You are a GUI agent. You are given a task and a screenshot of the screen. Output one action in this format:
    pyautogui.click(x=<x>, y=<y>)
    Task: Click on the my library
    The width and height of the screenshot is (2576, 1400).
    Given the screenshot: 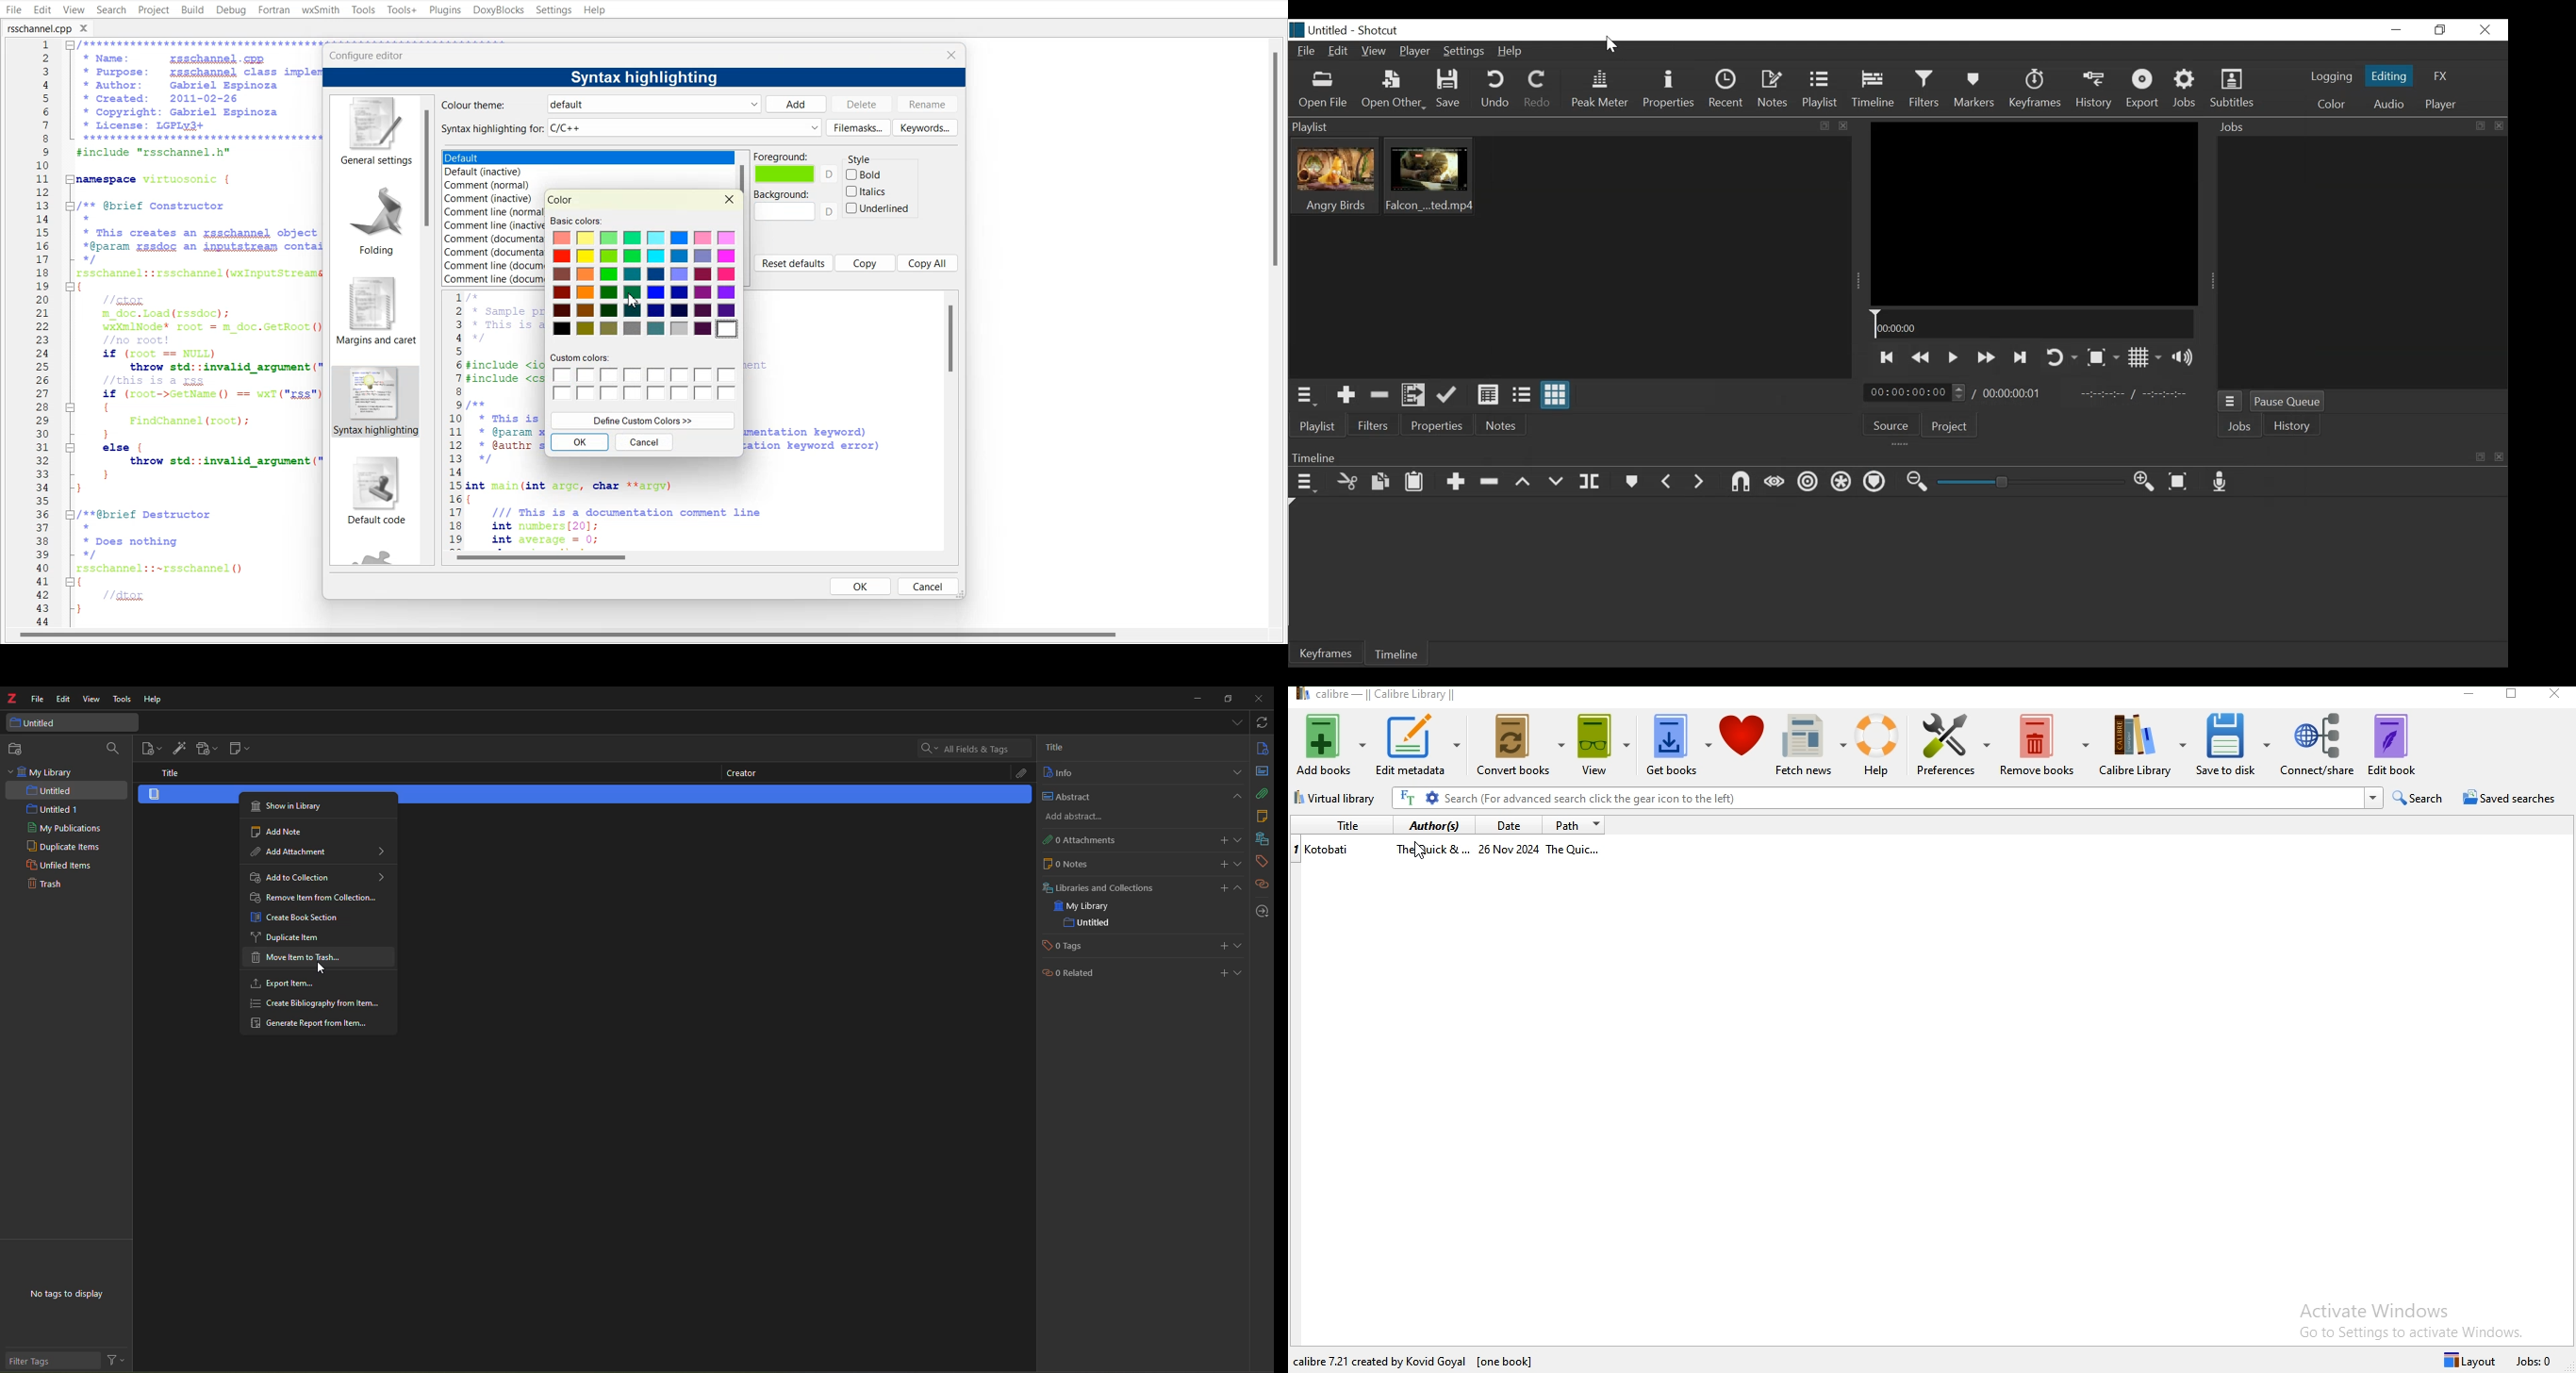 What is the action you would take?
    pyautogui.click(x=1085, y=907)
    